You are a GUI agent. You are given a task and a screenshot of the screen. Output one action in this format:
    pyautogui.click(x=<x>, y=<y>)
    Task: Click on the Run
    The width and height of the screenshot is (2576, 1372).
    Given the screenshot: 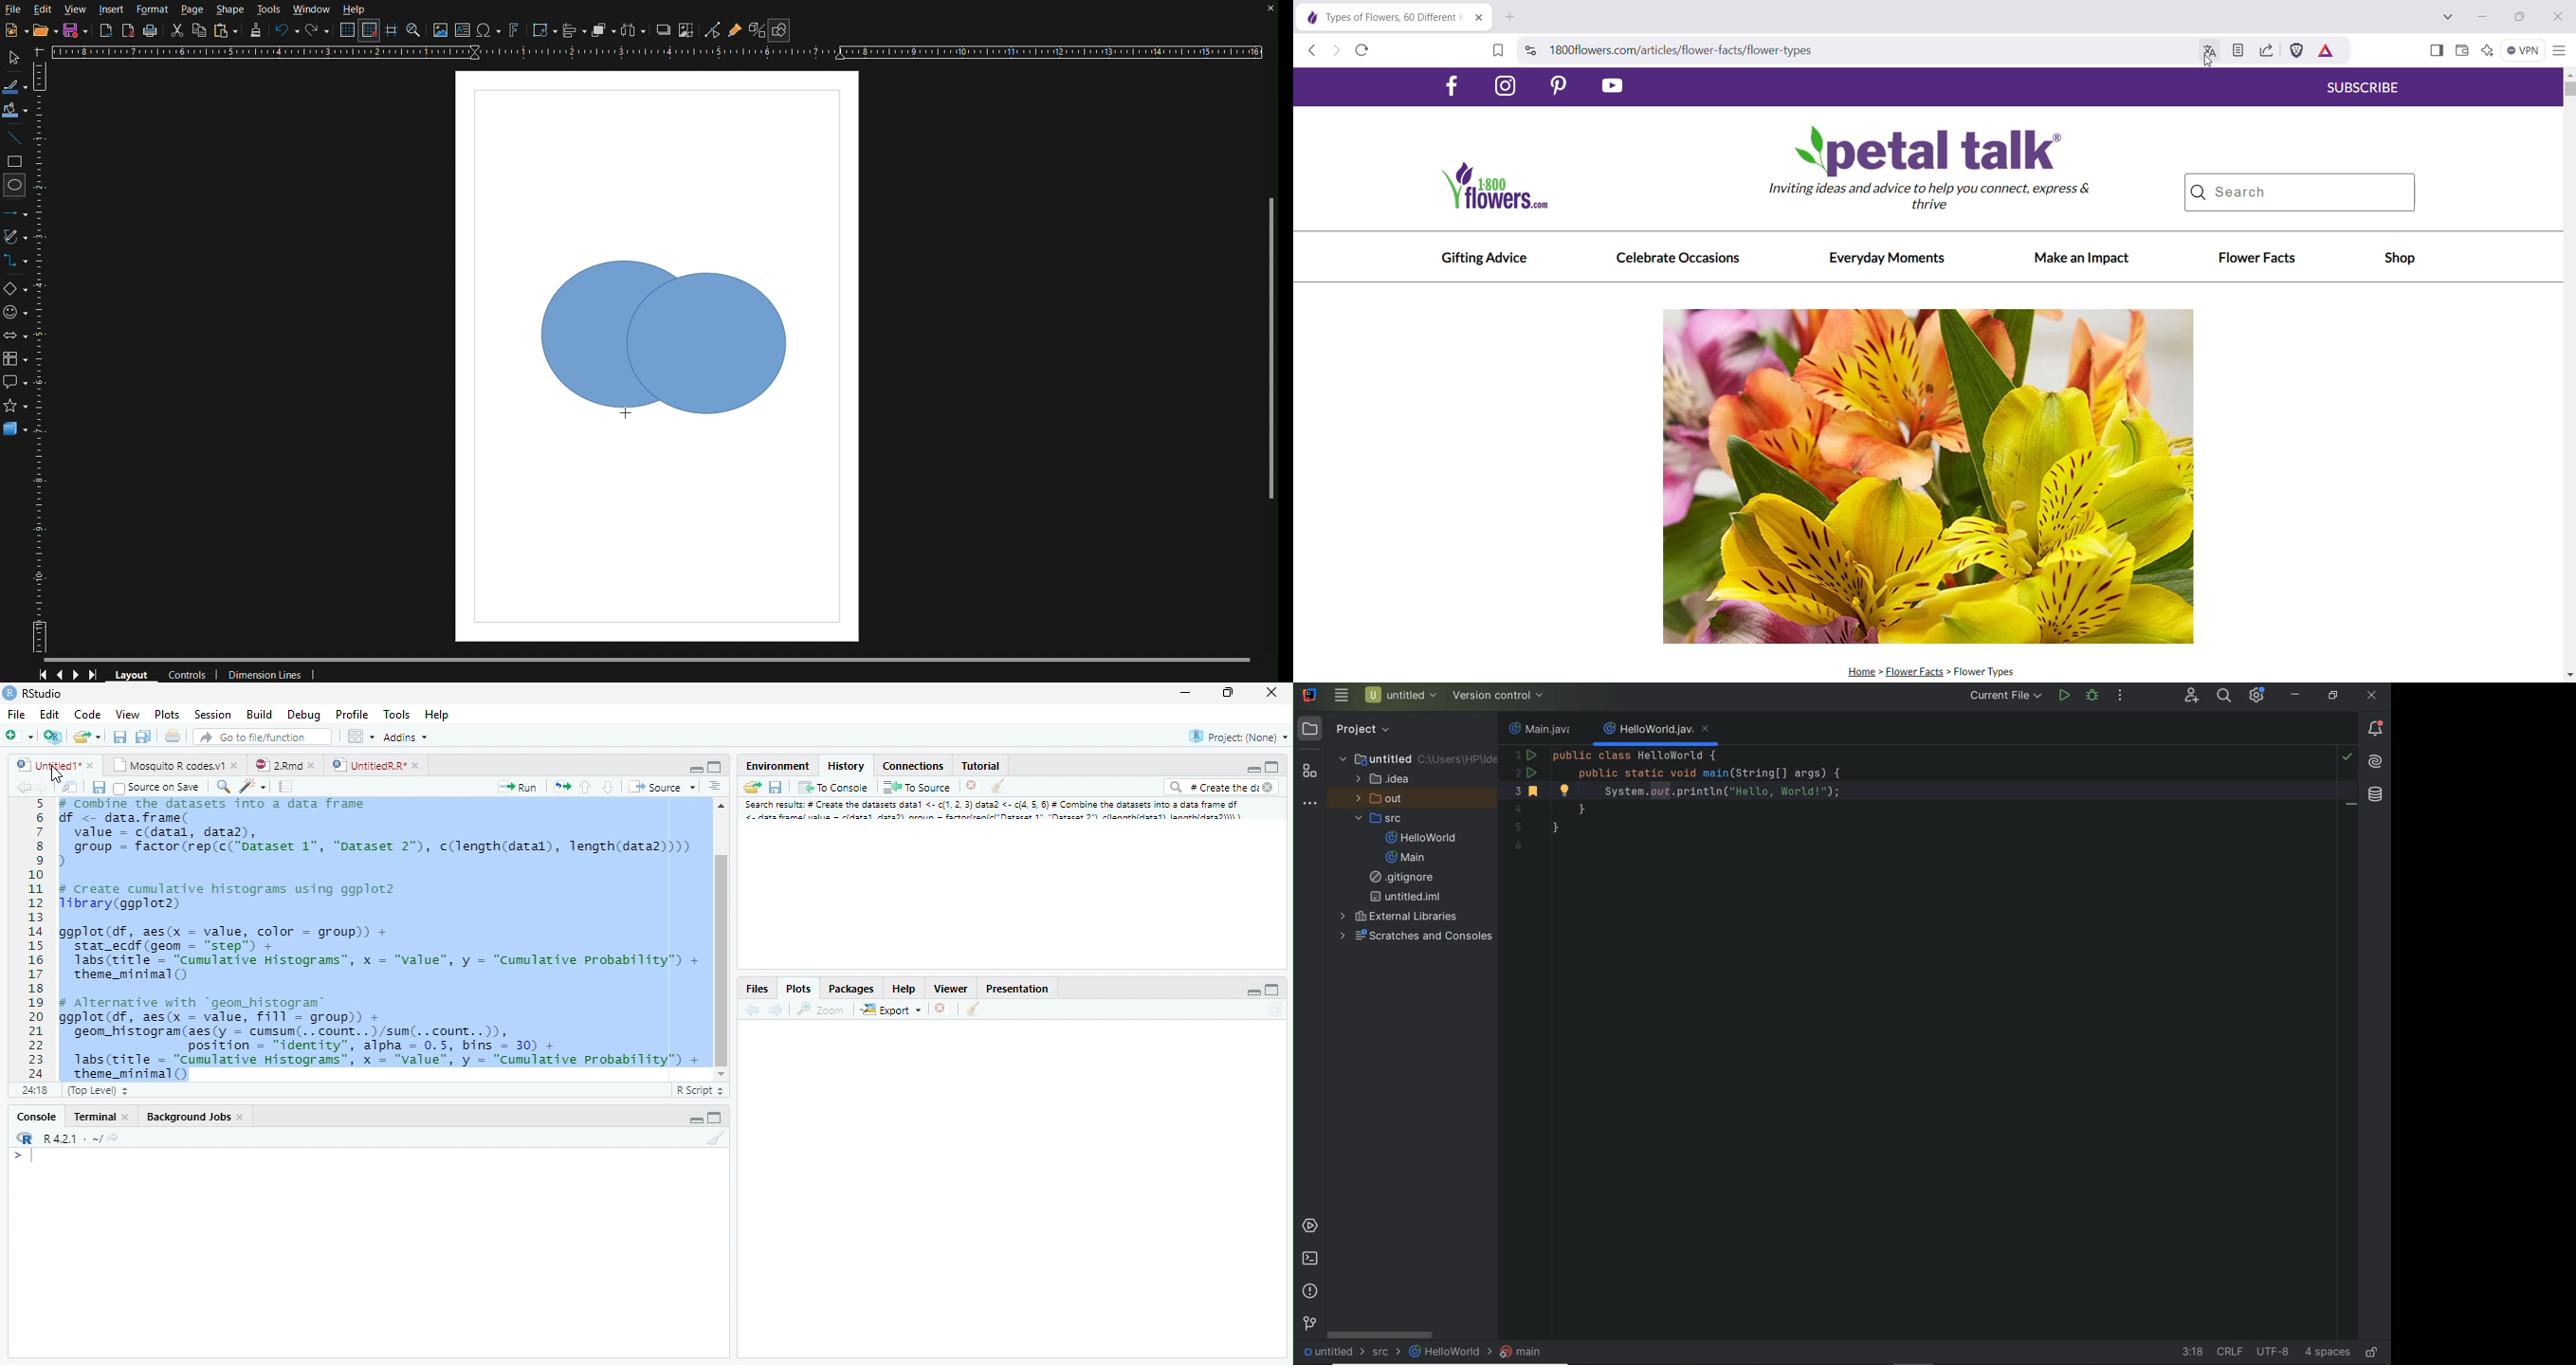 What is the action you would take?
    pyautogui.click(x=518, y=787)
    